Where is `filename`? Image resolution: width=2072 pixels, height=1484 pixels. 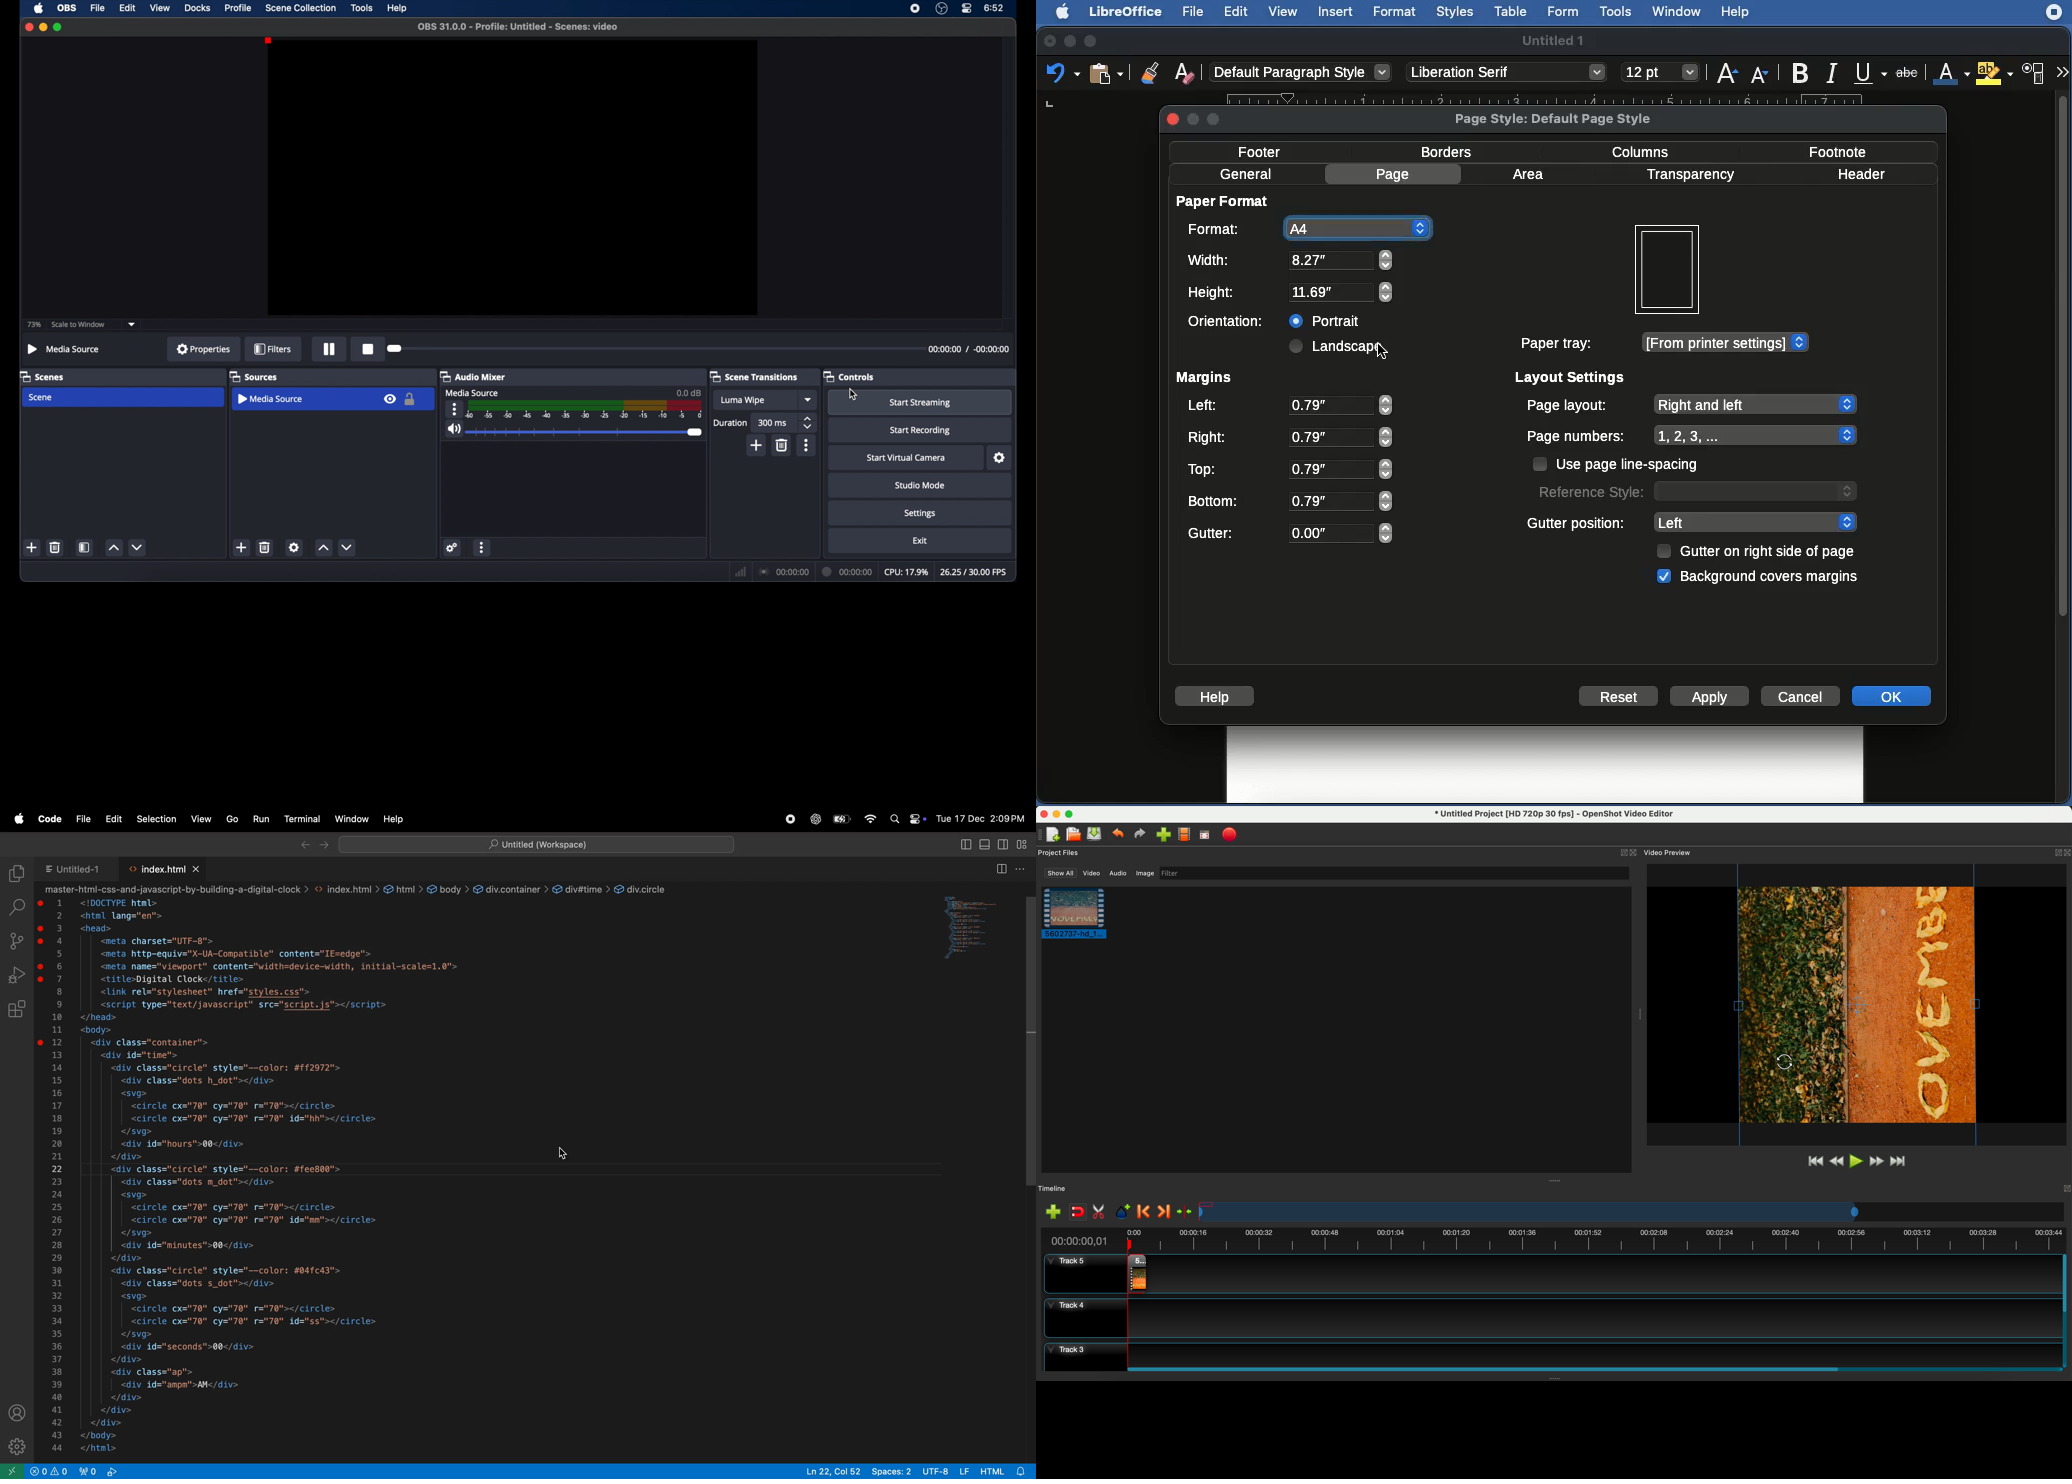 filename is located at coordinates (519, 26).